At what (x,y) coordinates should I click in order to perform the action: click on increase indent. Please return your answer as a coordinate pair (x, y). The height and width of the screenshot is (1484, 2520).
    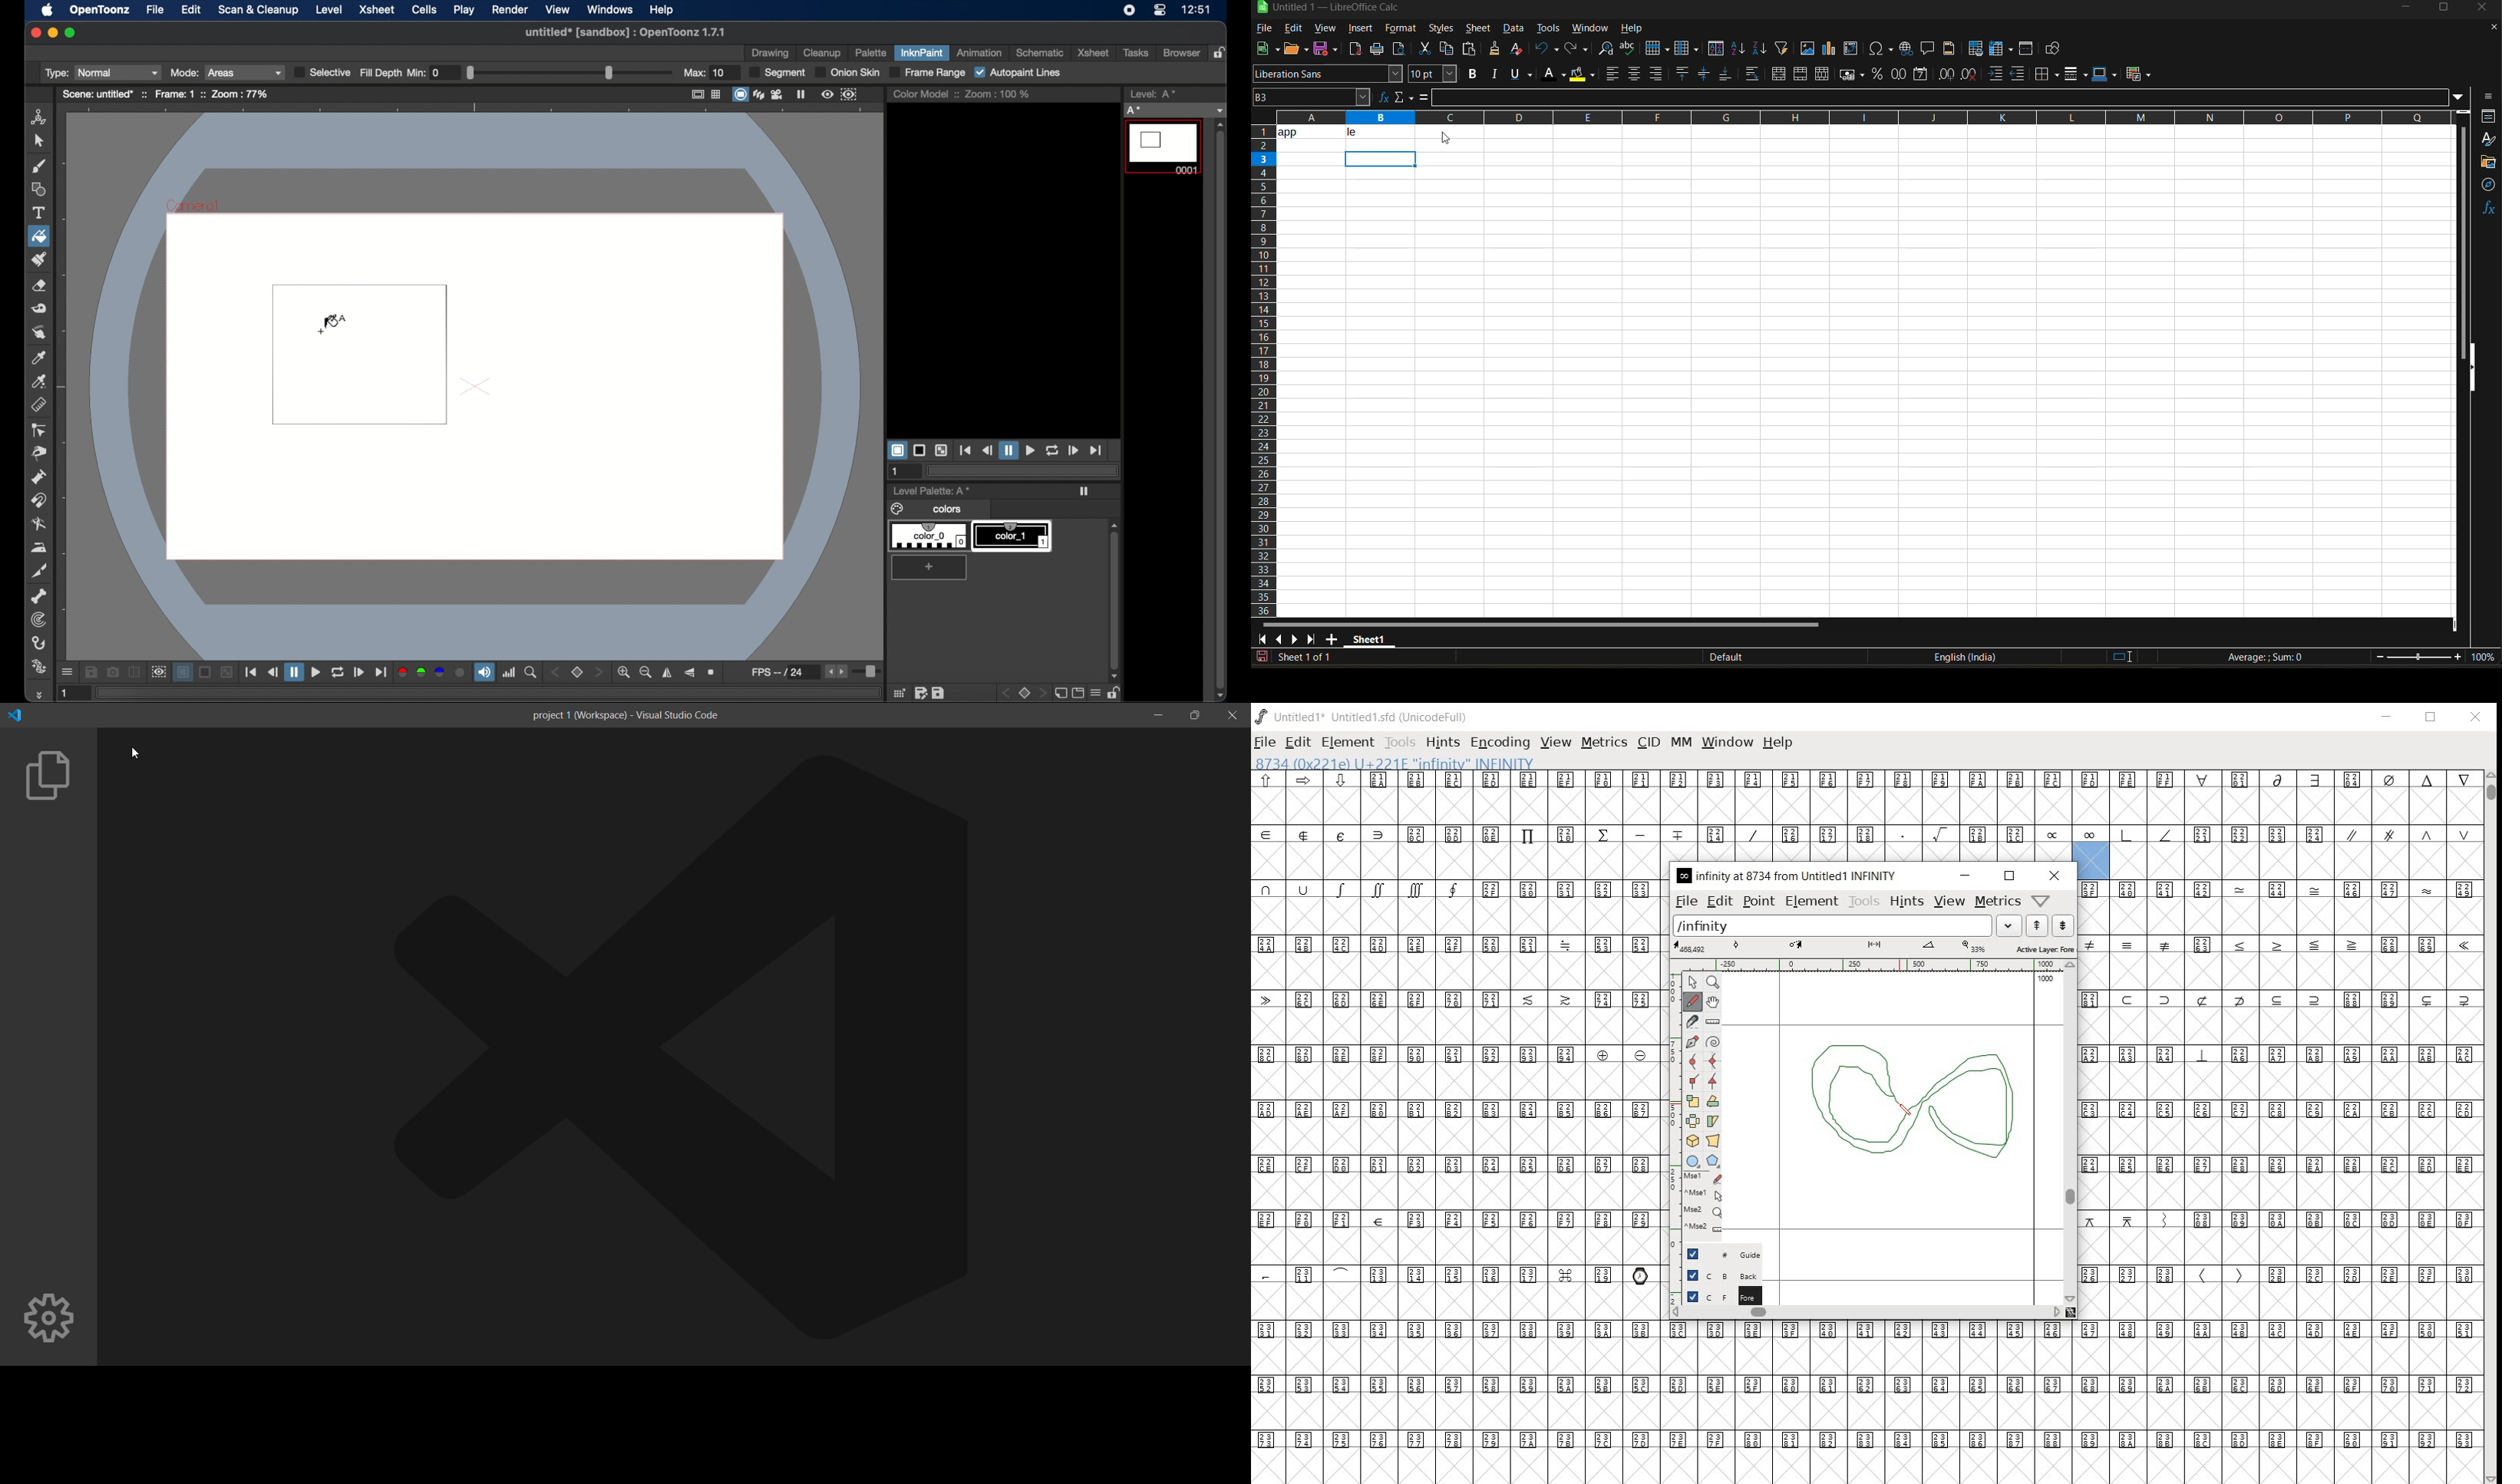
    Looking at the image, I should click on (1997, 74).